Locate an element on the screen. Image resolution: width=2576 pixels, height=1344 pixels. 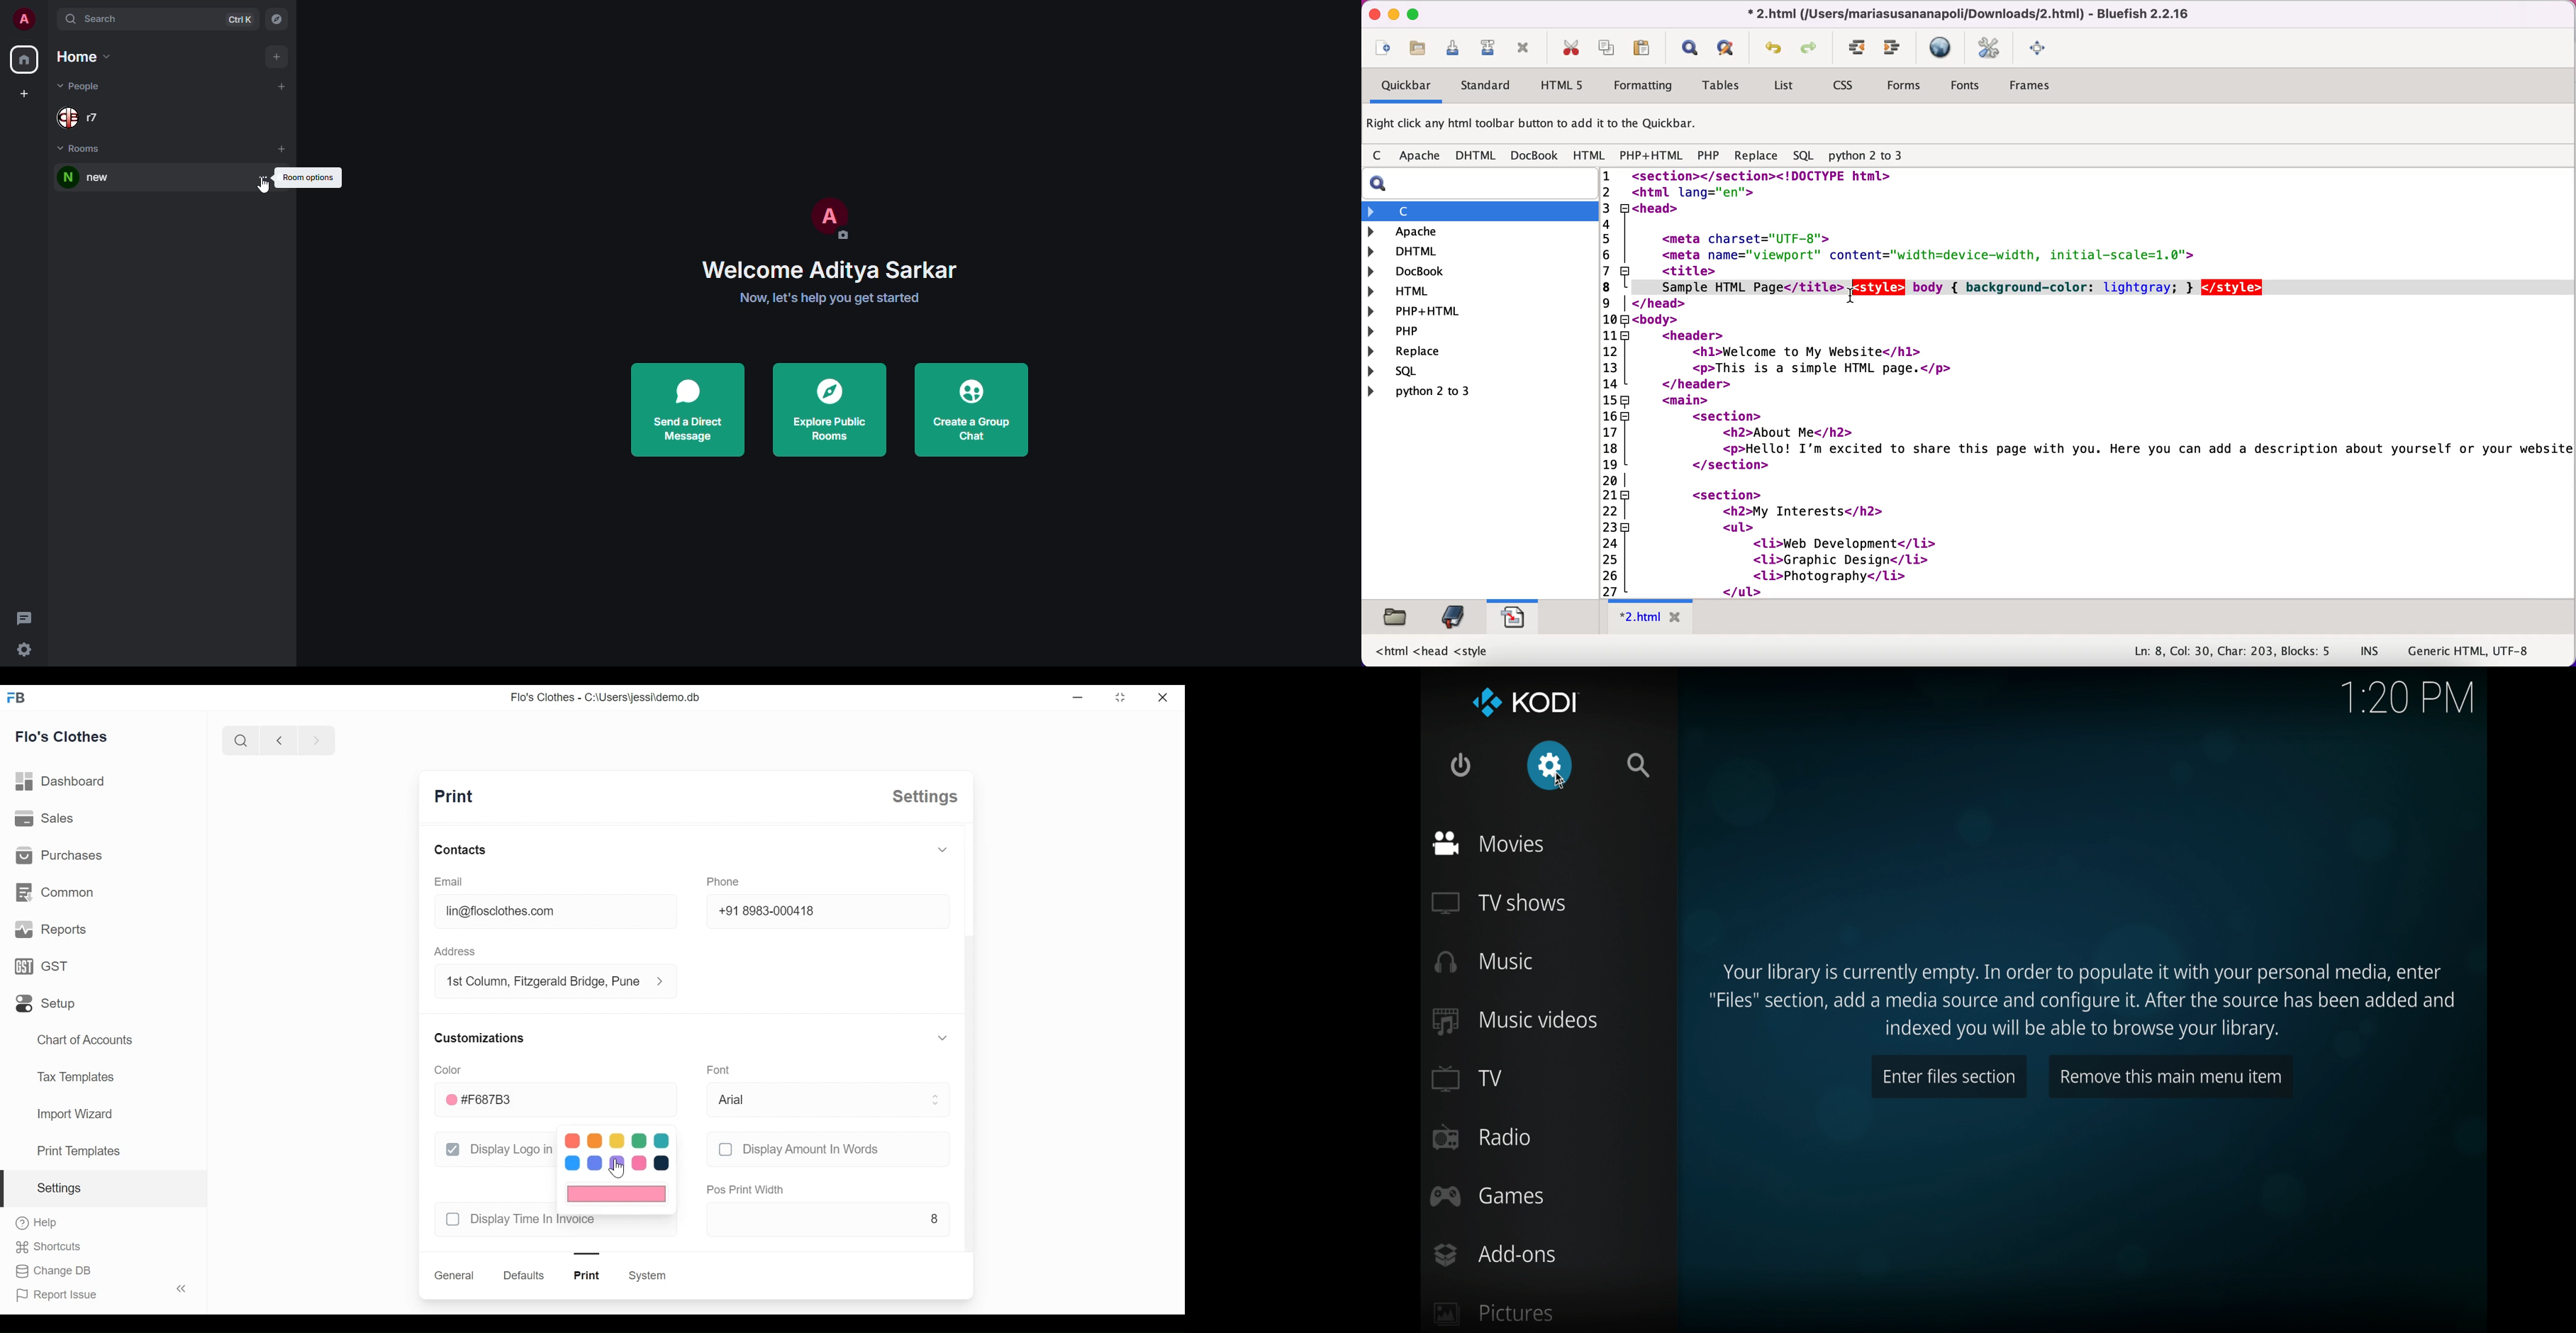
quick settings is located at coordinates (24, 651).